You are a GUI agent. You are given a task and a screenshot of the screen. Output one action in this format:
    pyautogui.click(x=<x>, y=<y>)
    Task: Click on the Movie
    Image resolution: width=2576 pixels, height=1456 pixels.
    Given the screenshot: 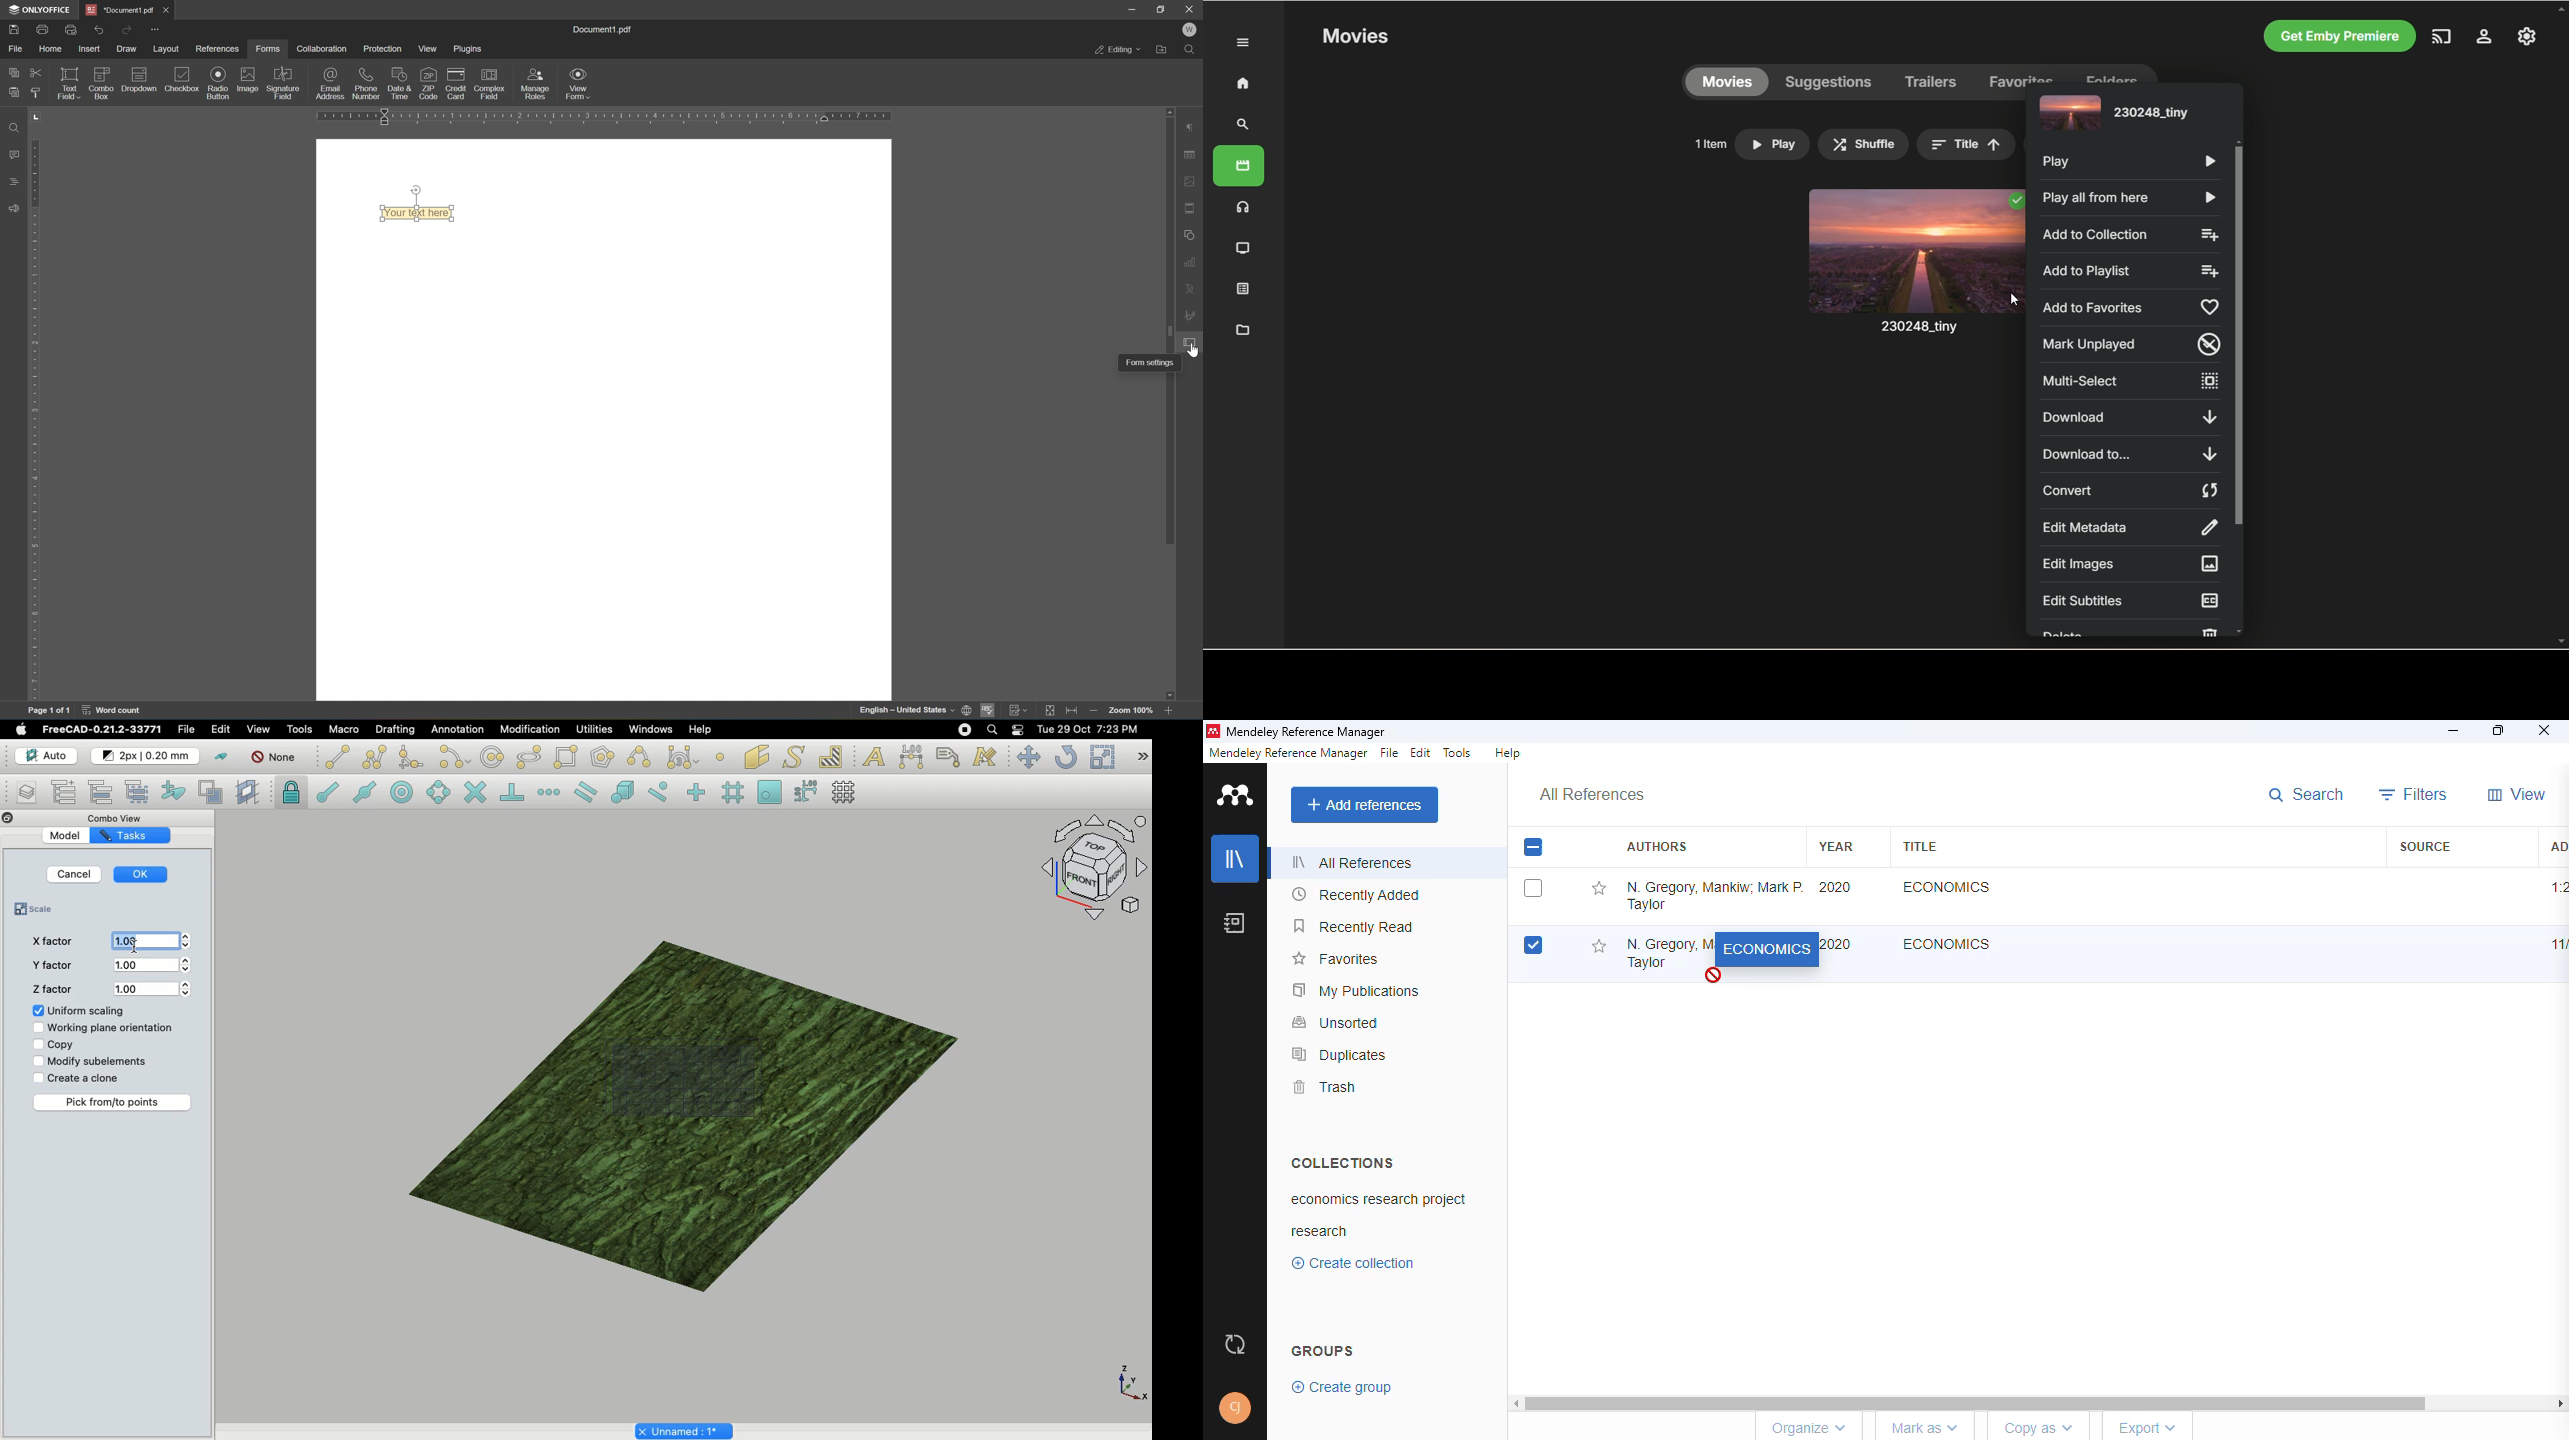 What is the action you would take?
    pyautogui.click(x=1914, y=276)
    